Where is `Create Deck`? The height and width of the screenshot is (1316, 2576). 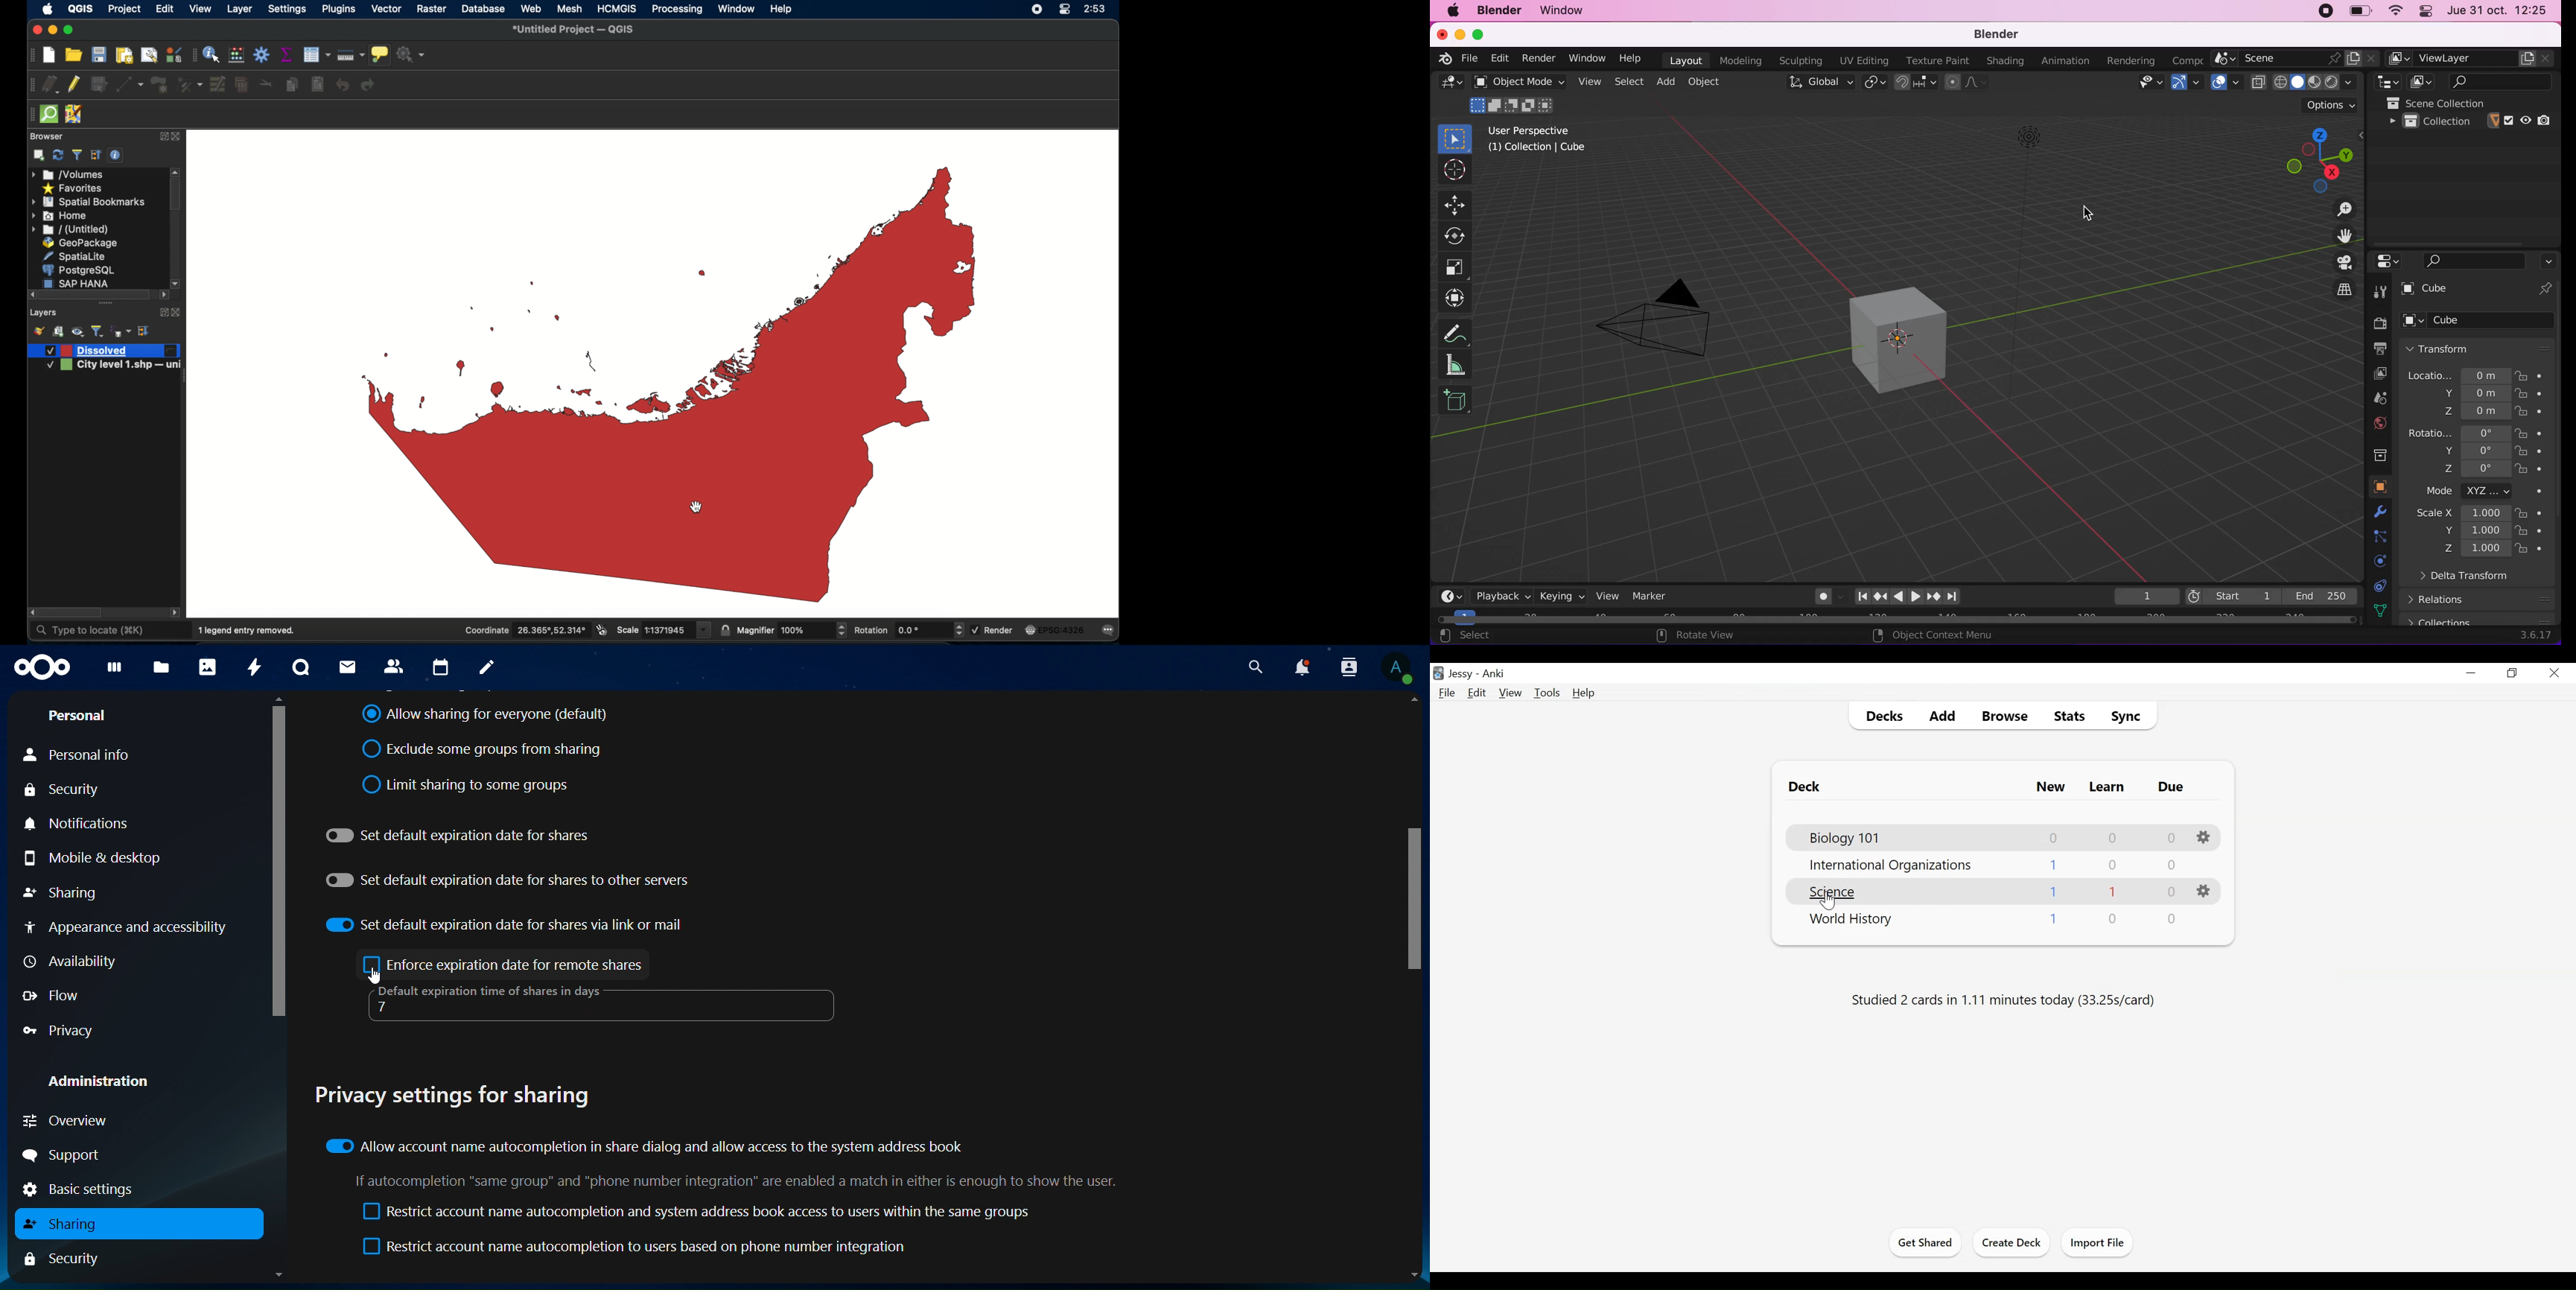 Create Deck is located at coordinates (2010, 1242).